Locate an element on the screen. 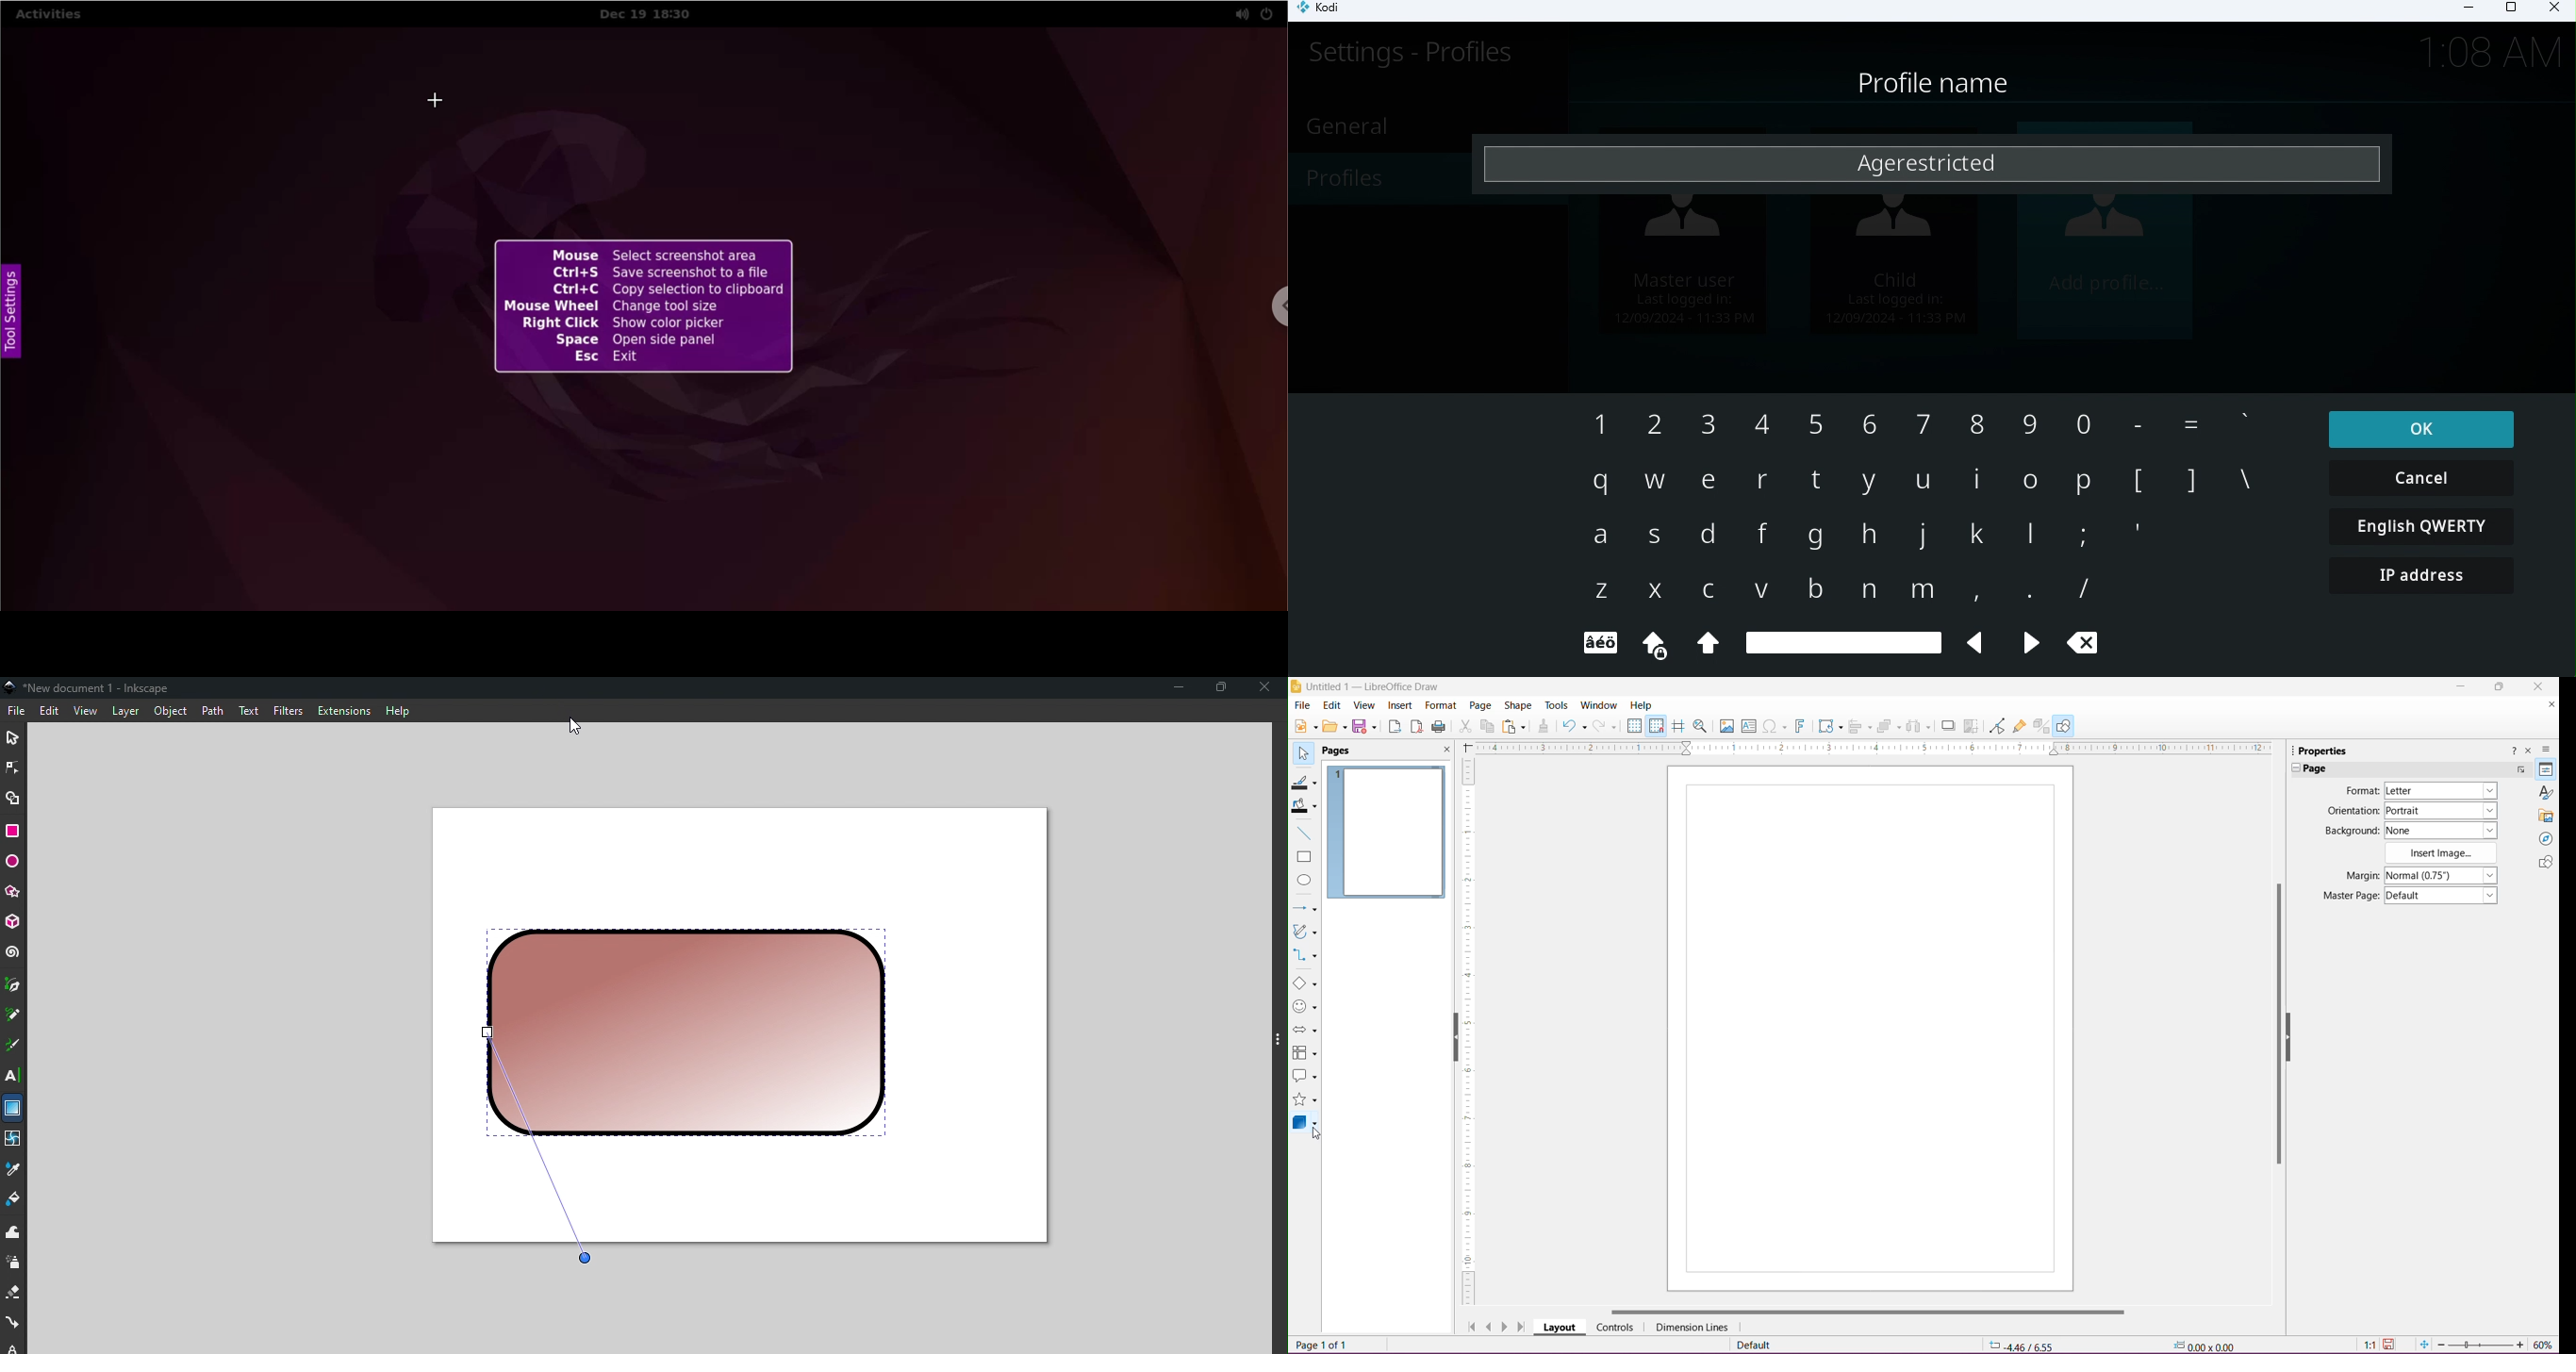 The height and width of the screenshot is (1372, 2576). Agerestricted is located at coordinates (1934, 170).